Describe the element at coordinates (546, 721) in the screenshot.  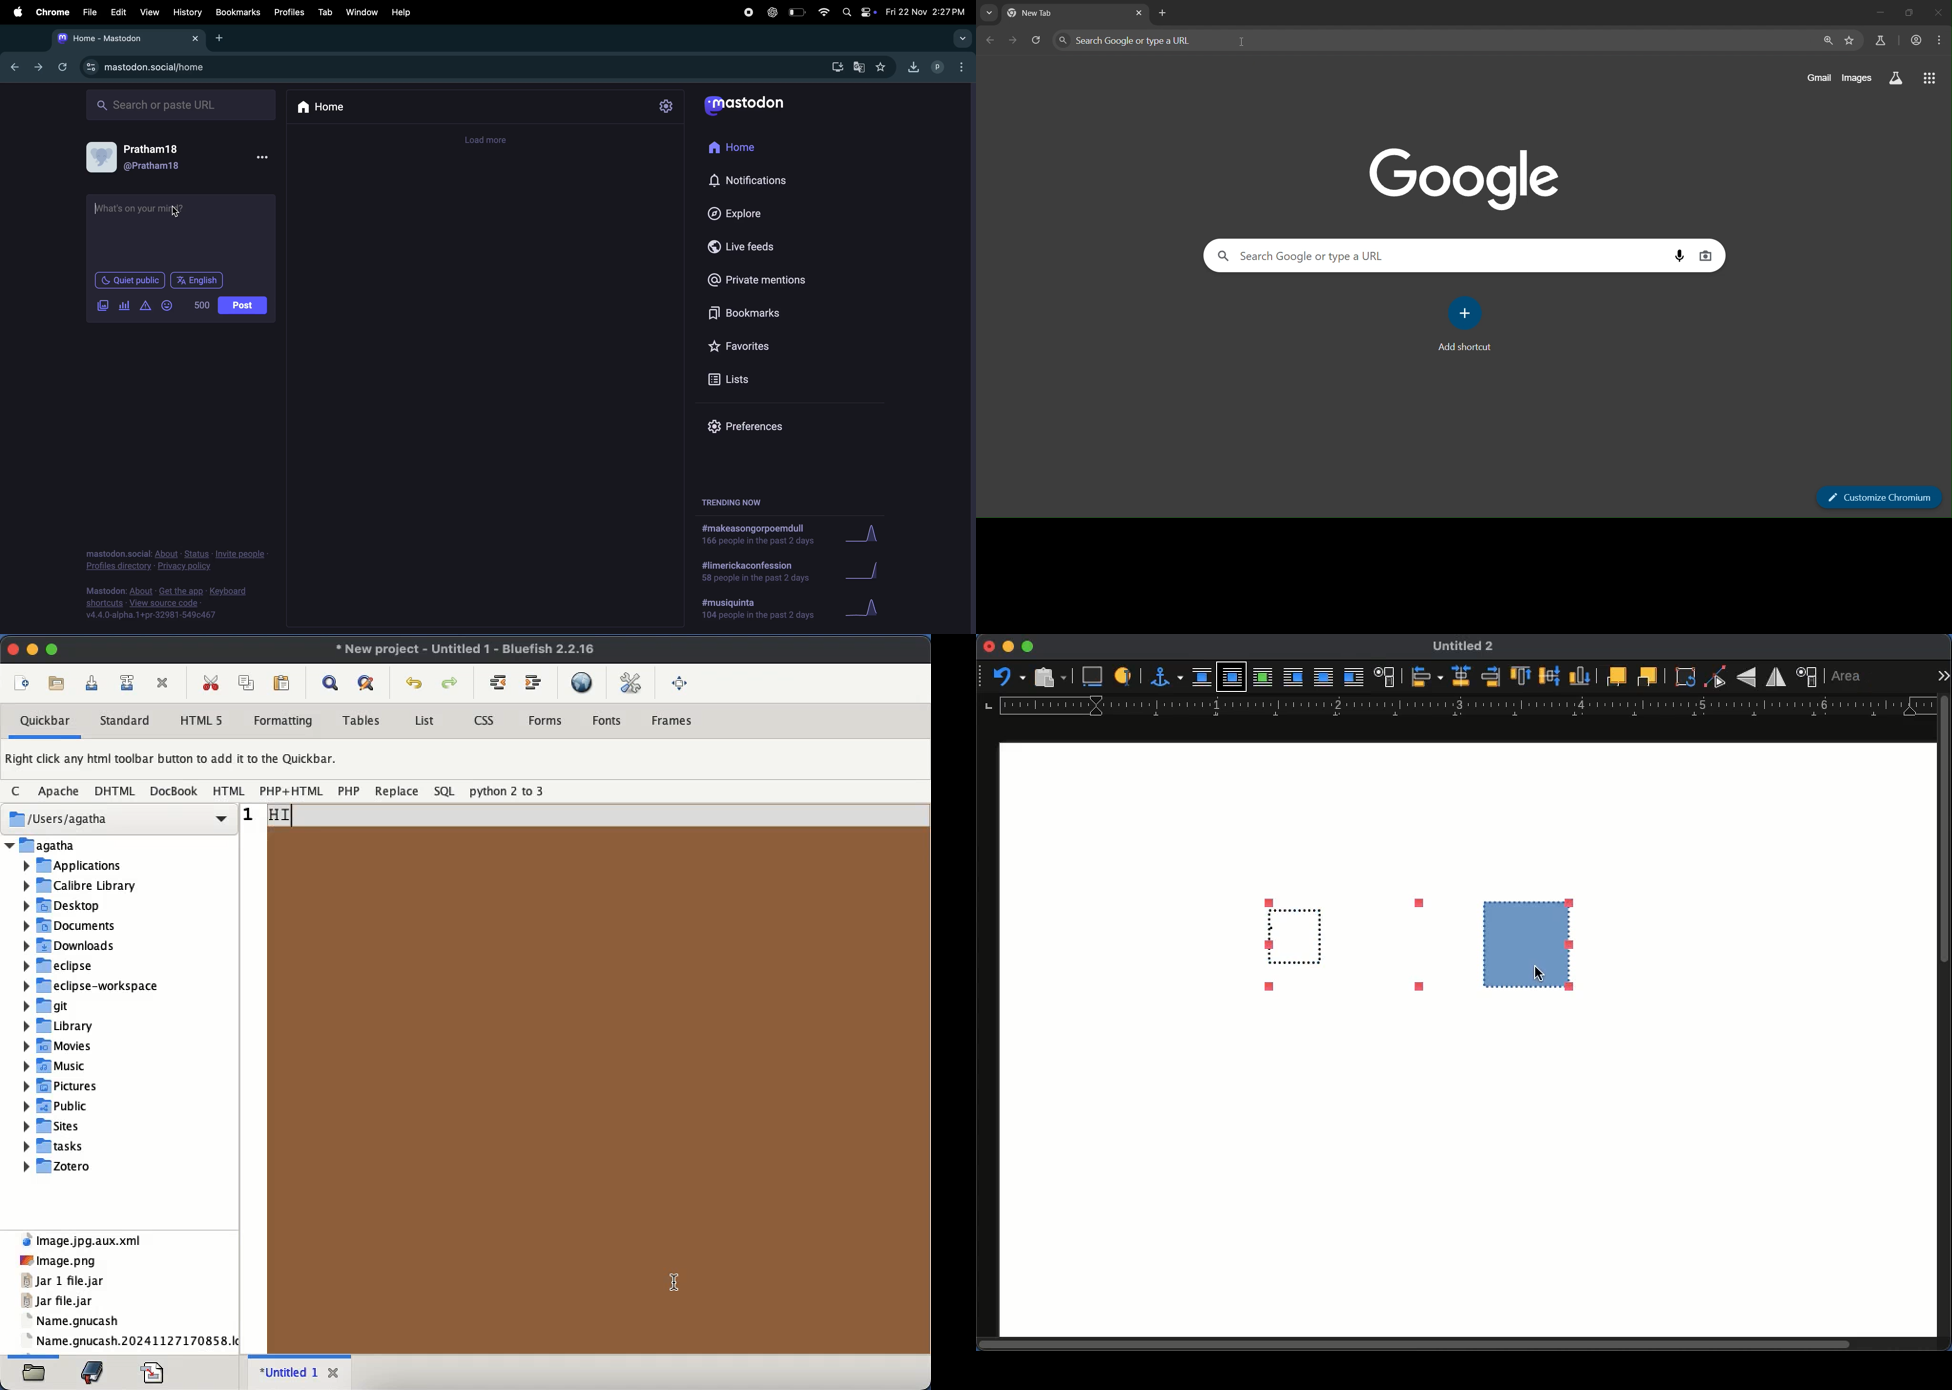
I see `forms` at that location.